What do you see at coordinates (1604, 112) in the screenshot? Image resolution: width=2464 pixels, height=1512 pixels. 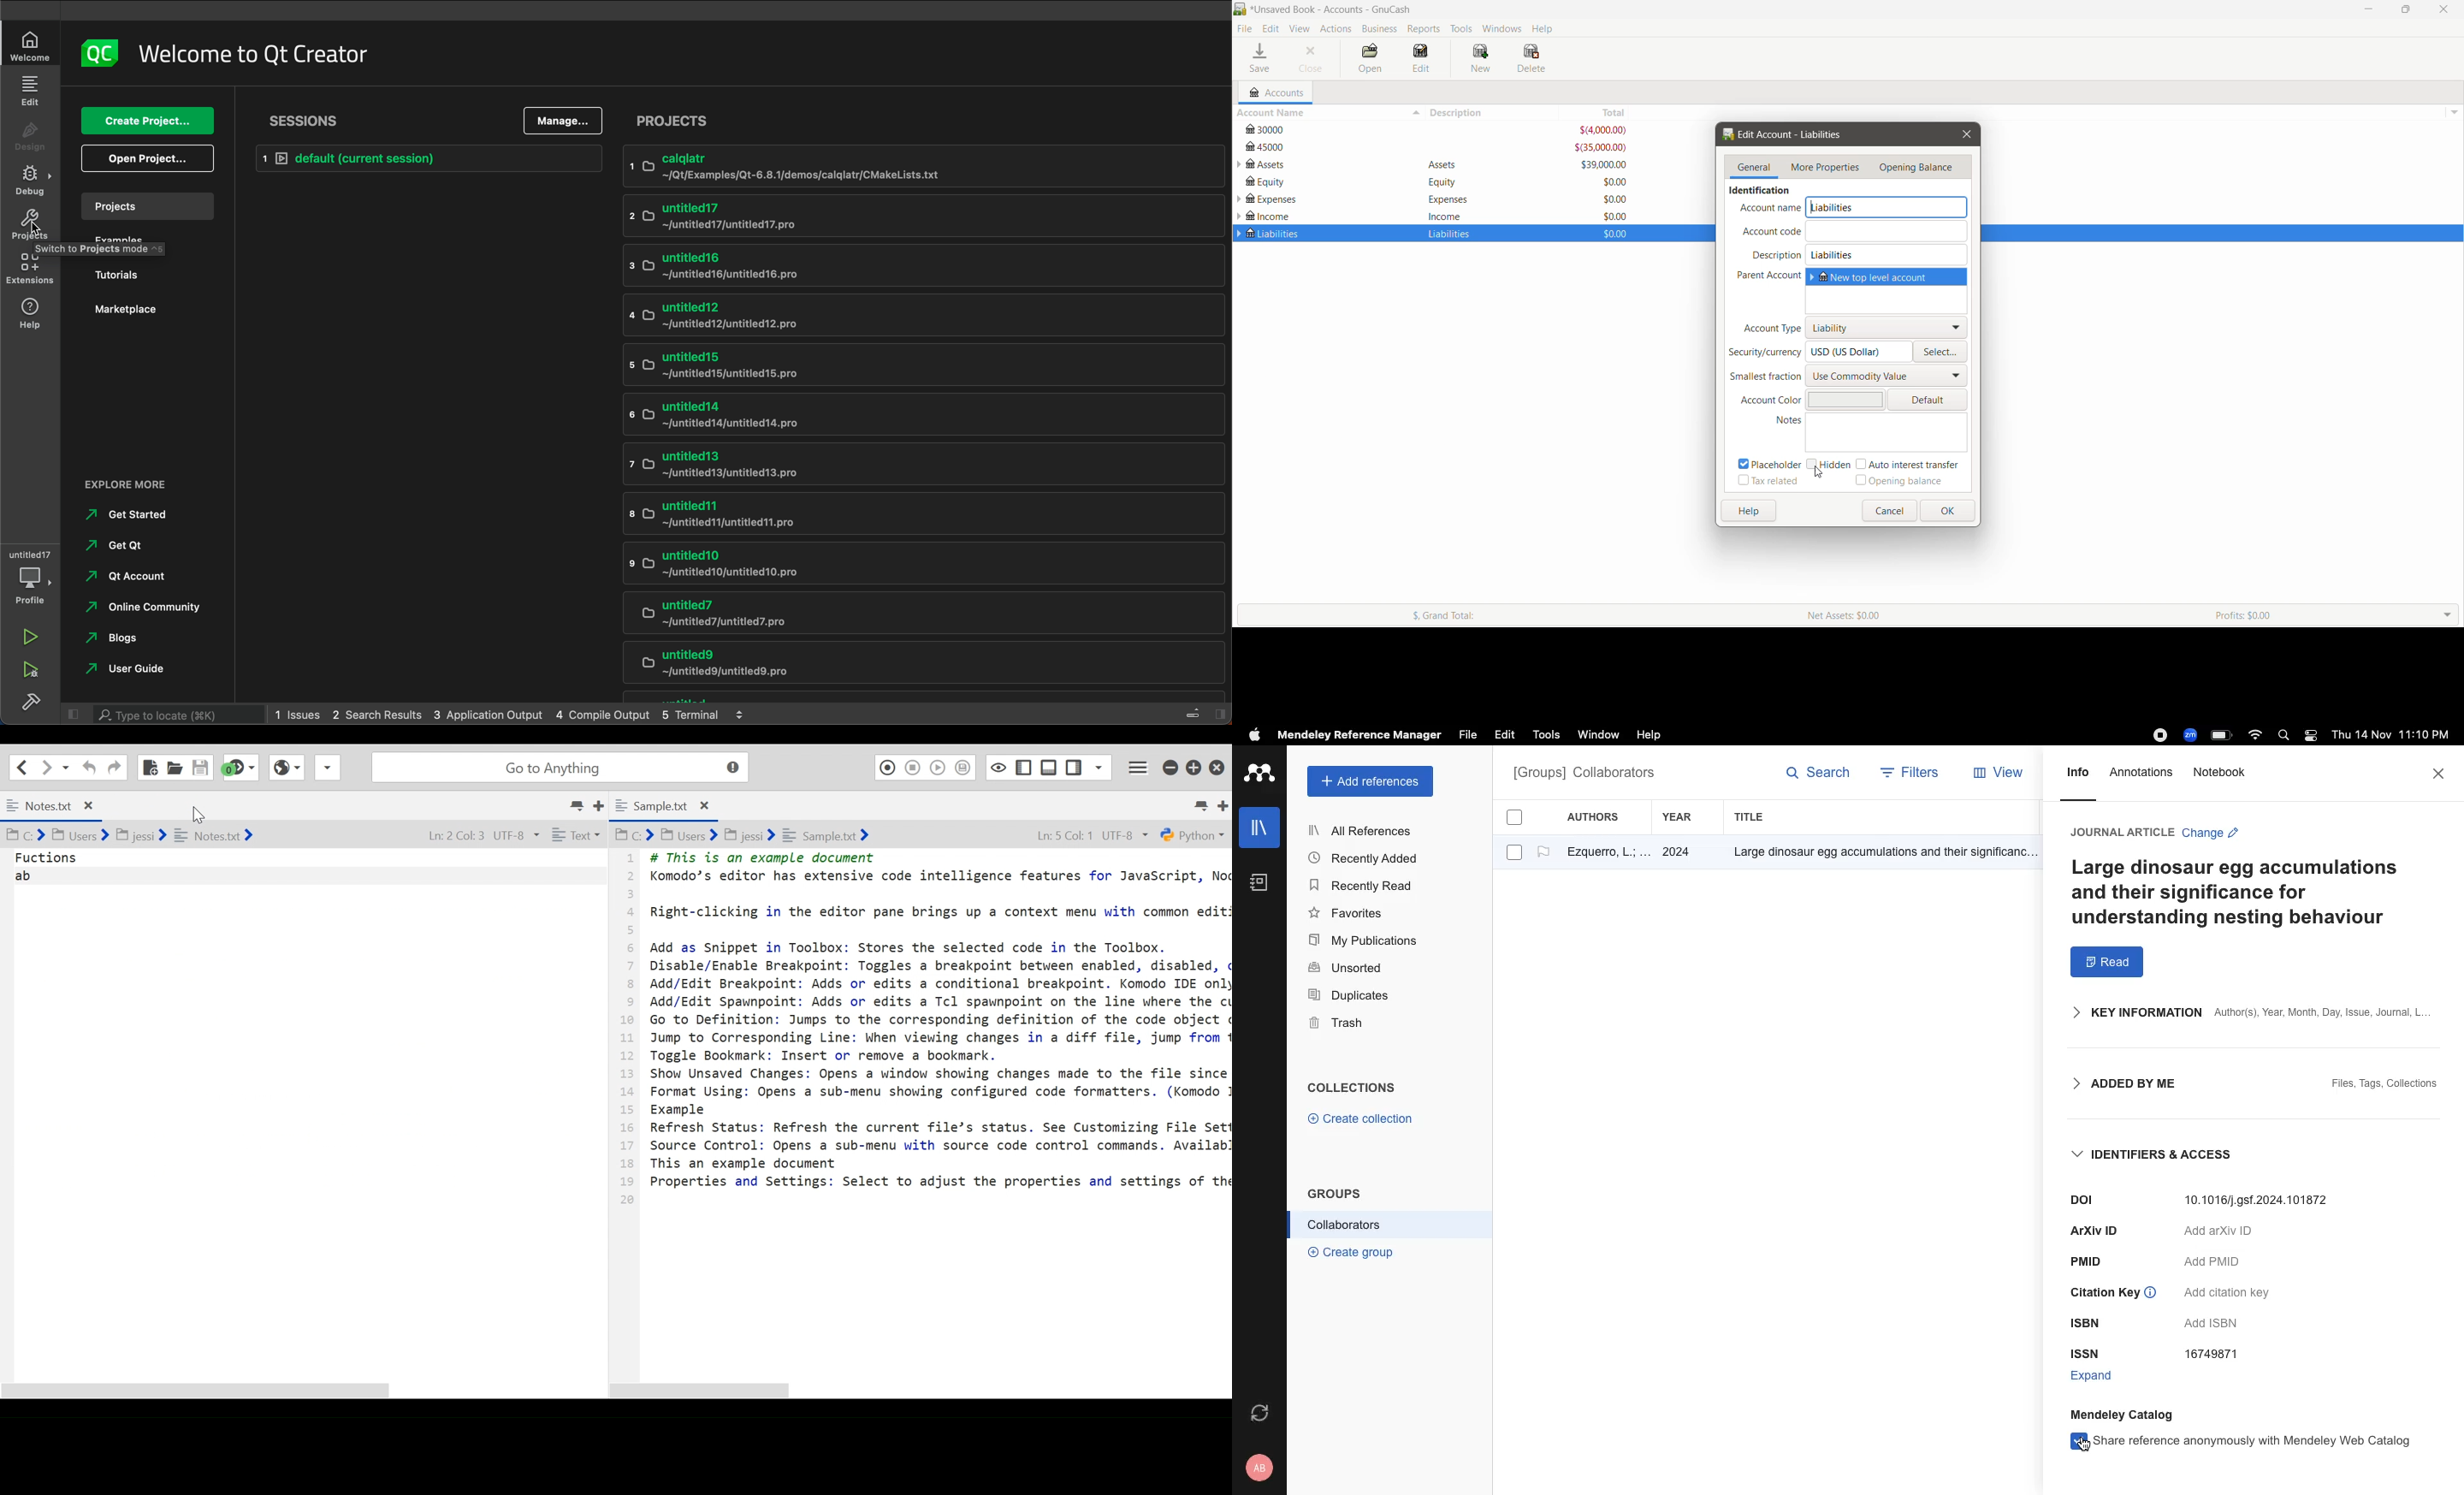 I see `Total` at bounding box center [1604, 112].